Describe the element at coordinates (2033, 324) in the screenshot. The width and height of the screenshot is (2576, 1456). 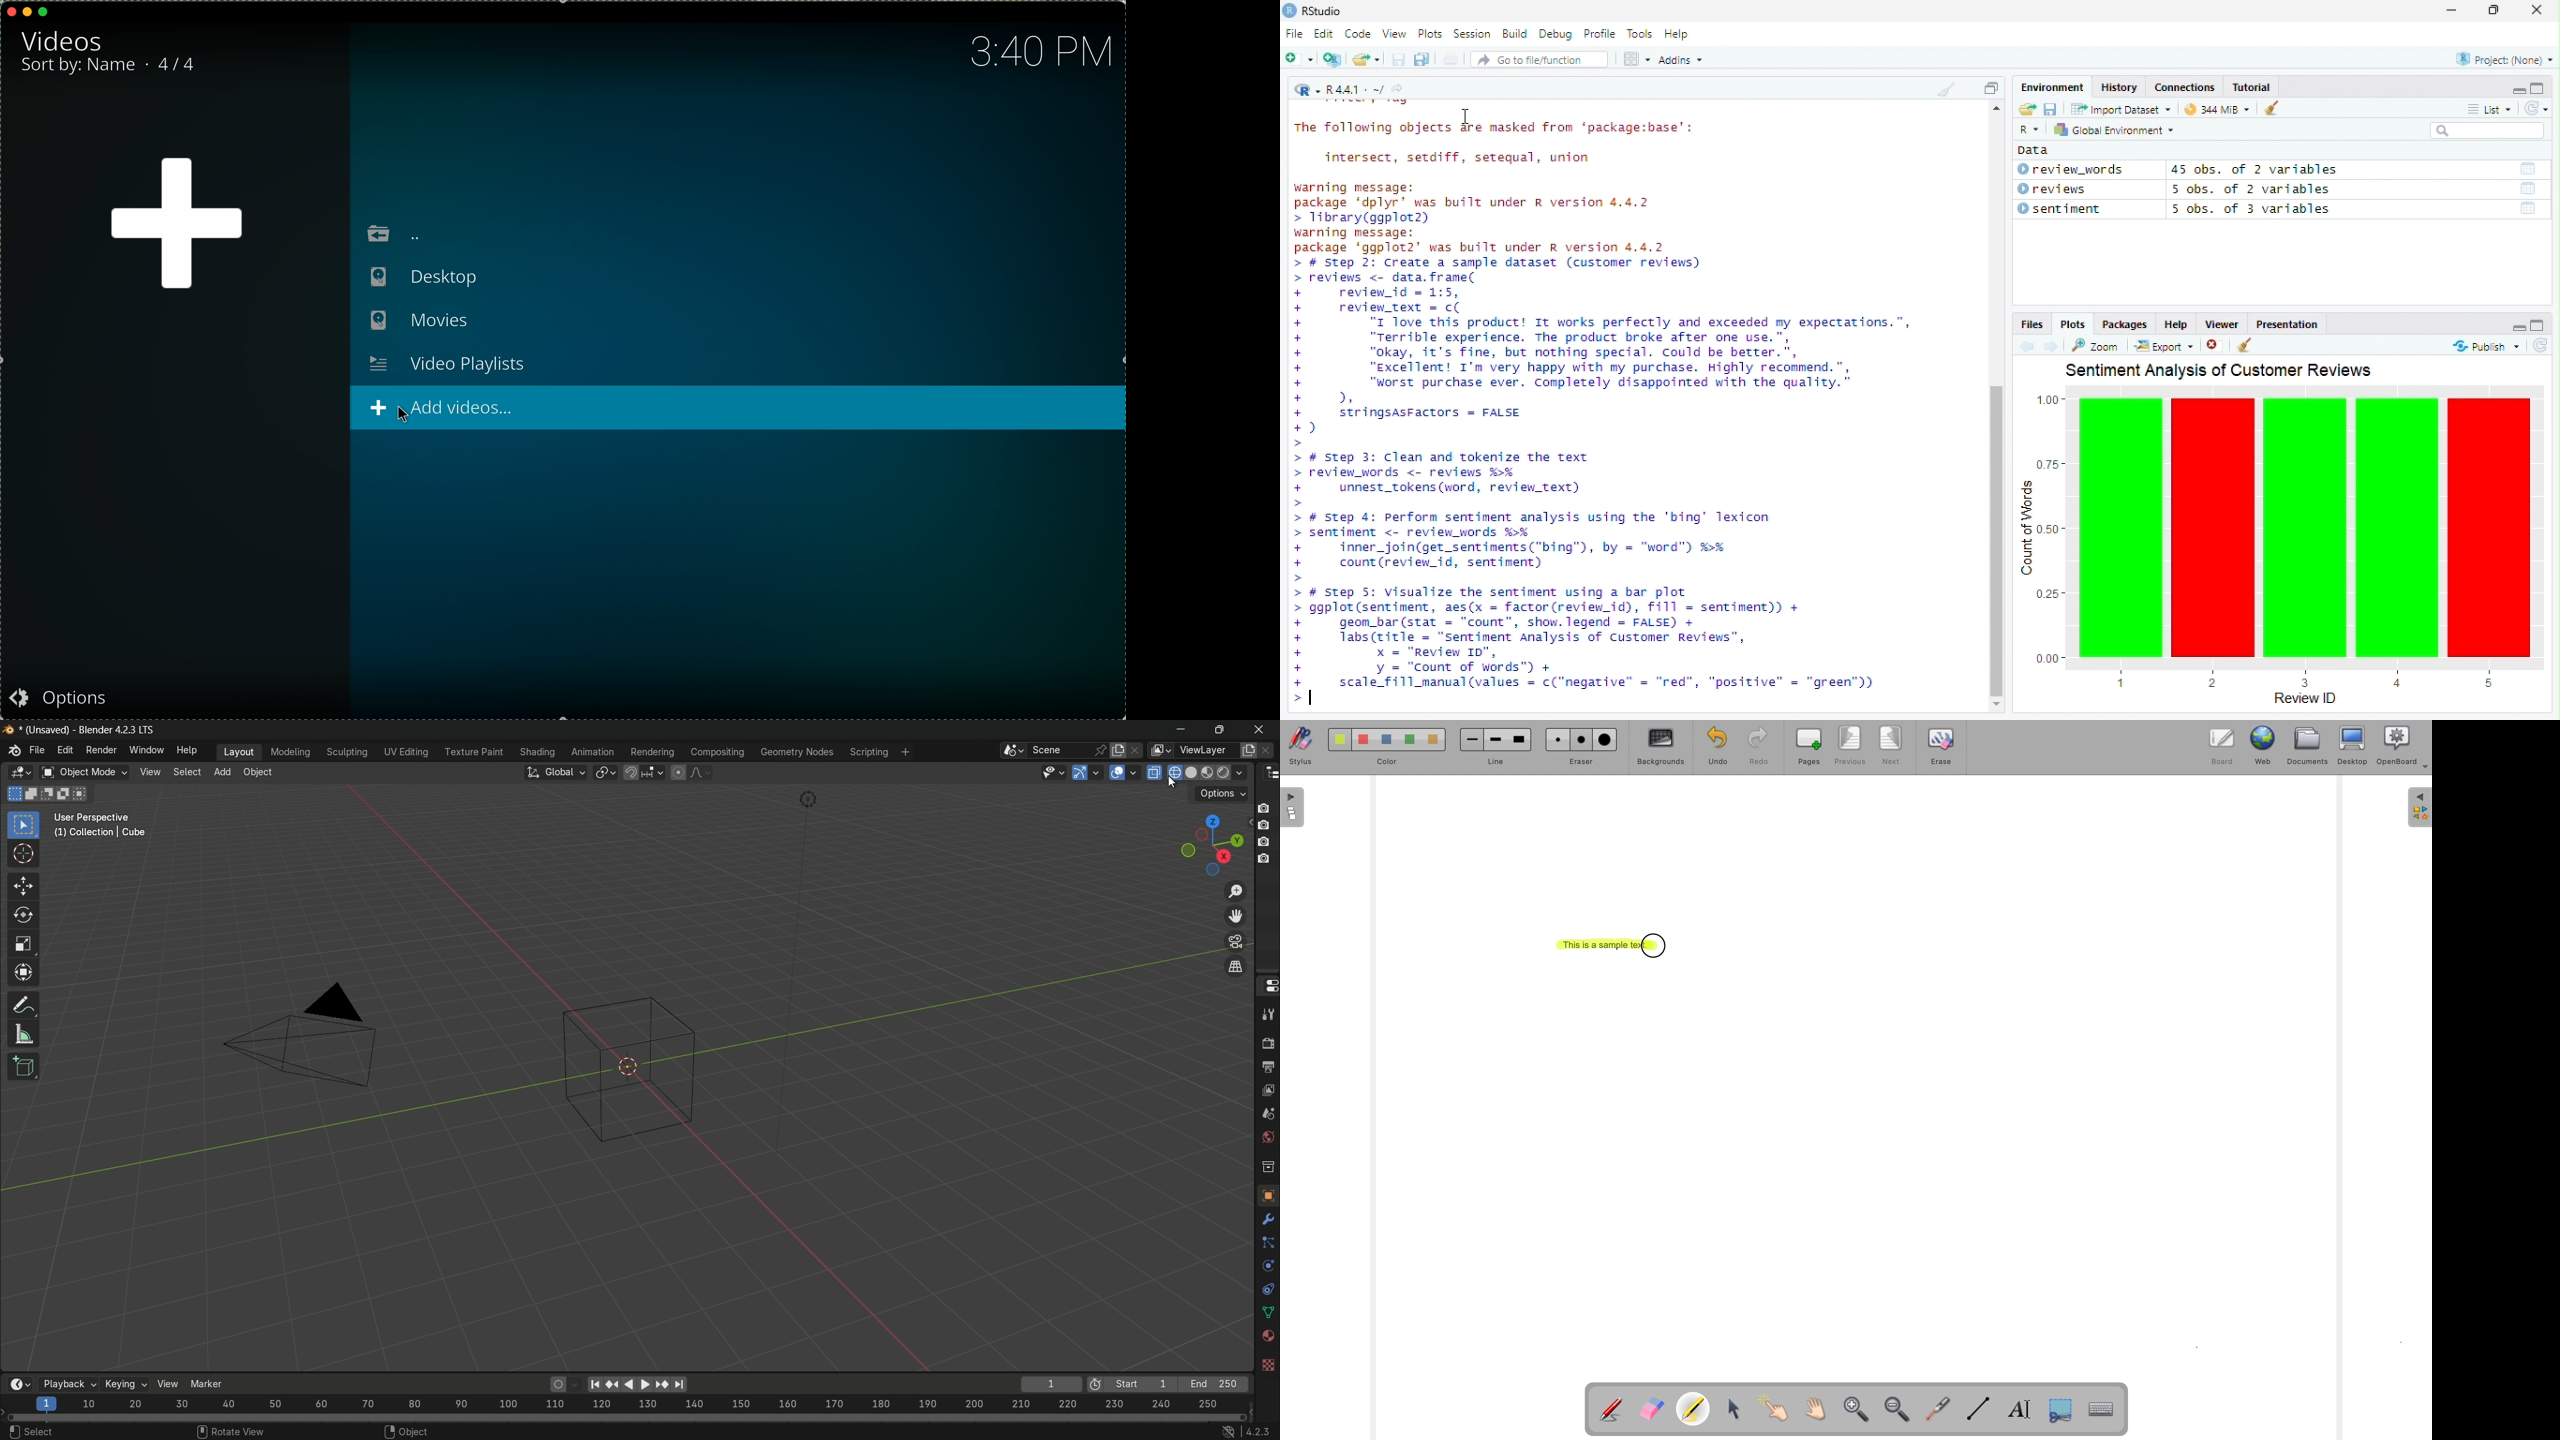
I see `Files` at that location.